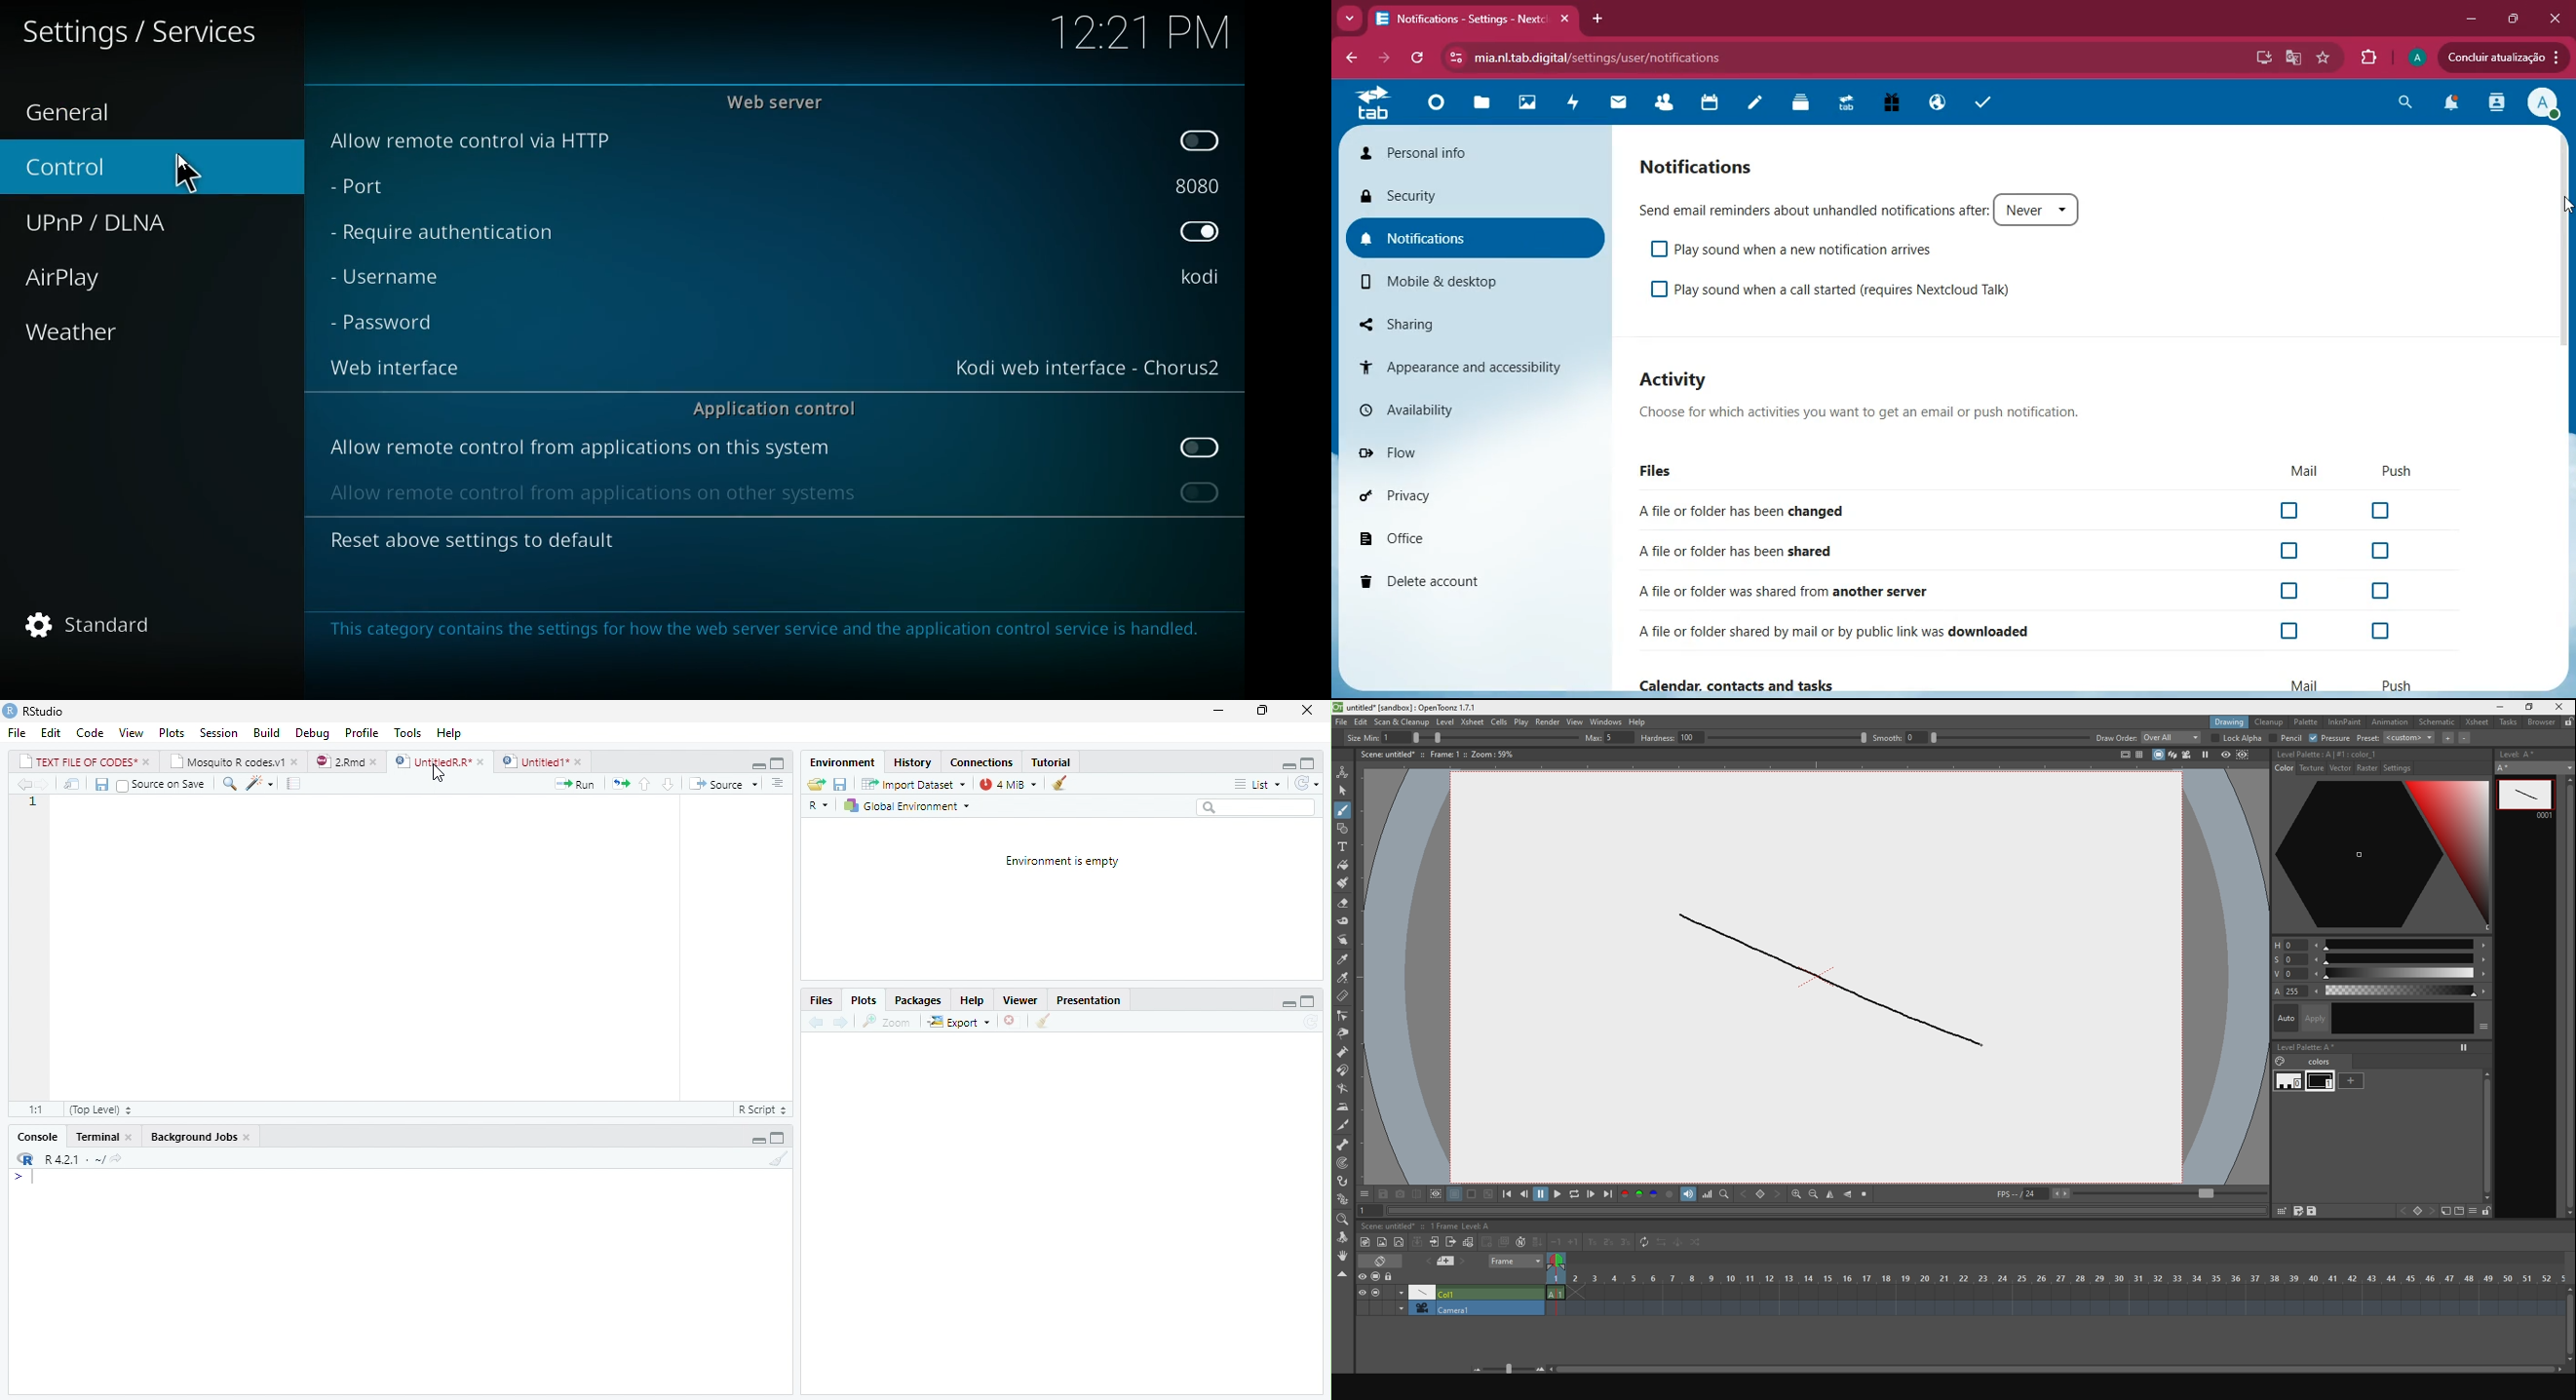  What do you see at coordinates (1572, 720) in the screenshot?
I see `view` at bounding box center [1572, 720].